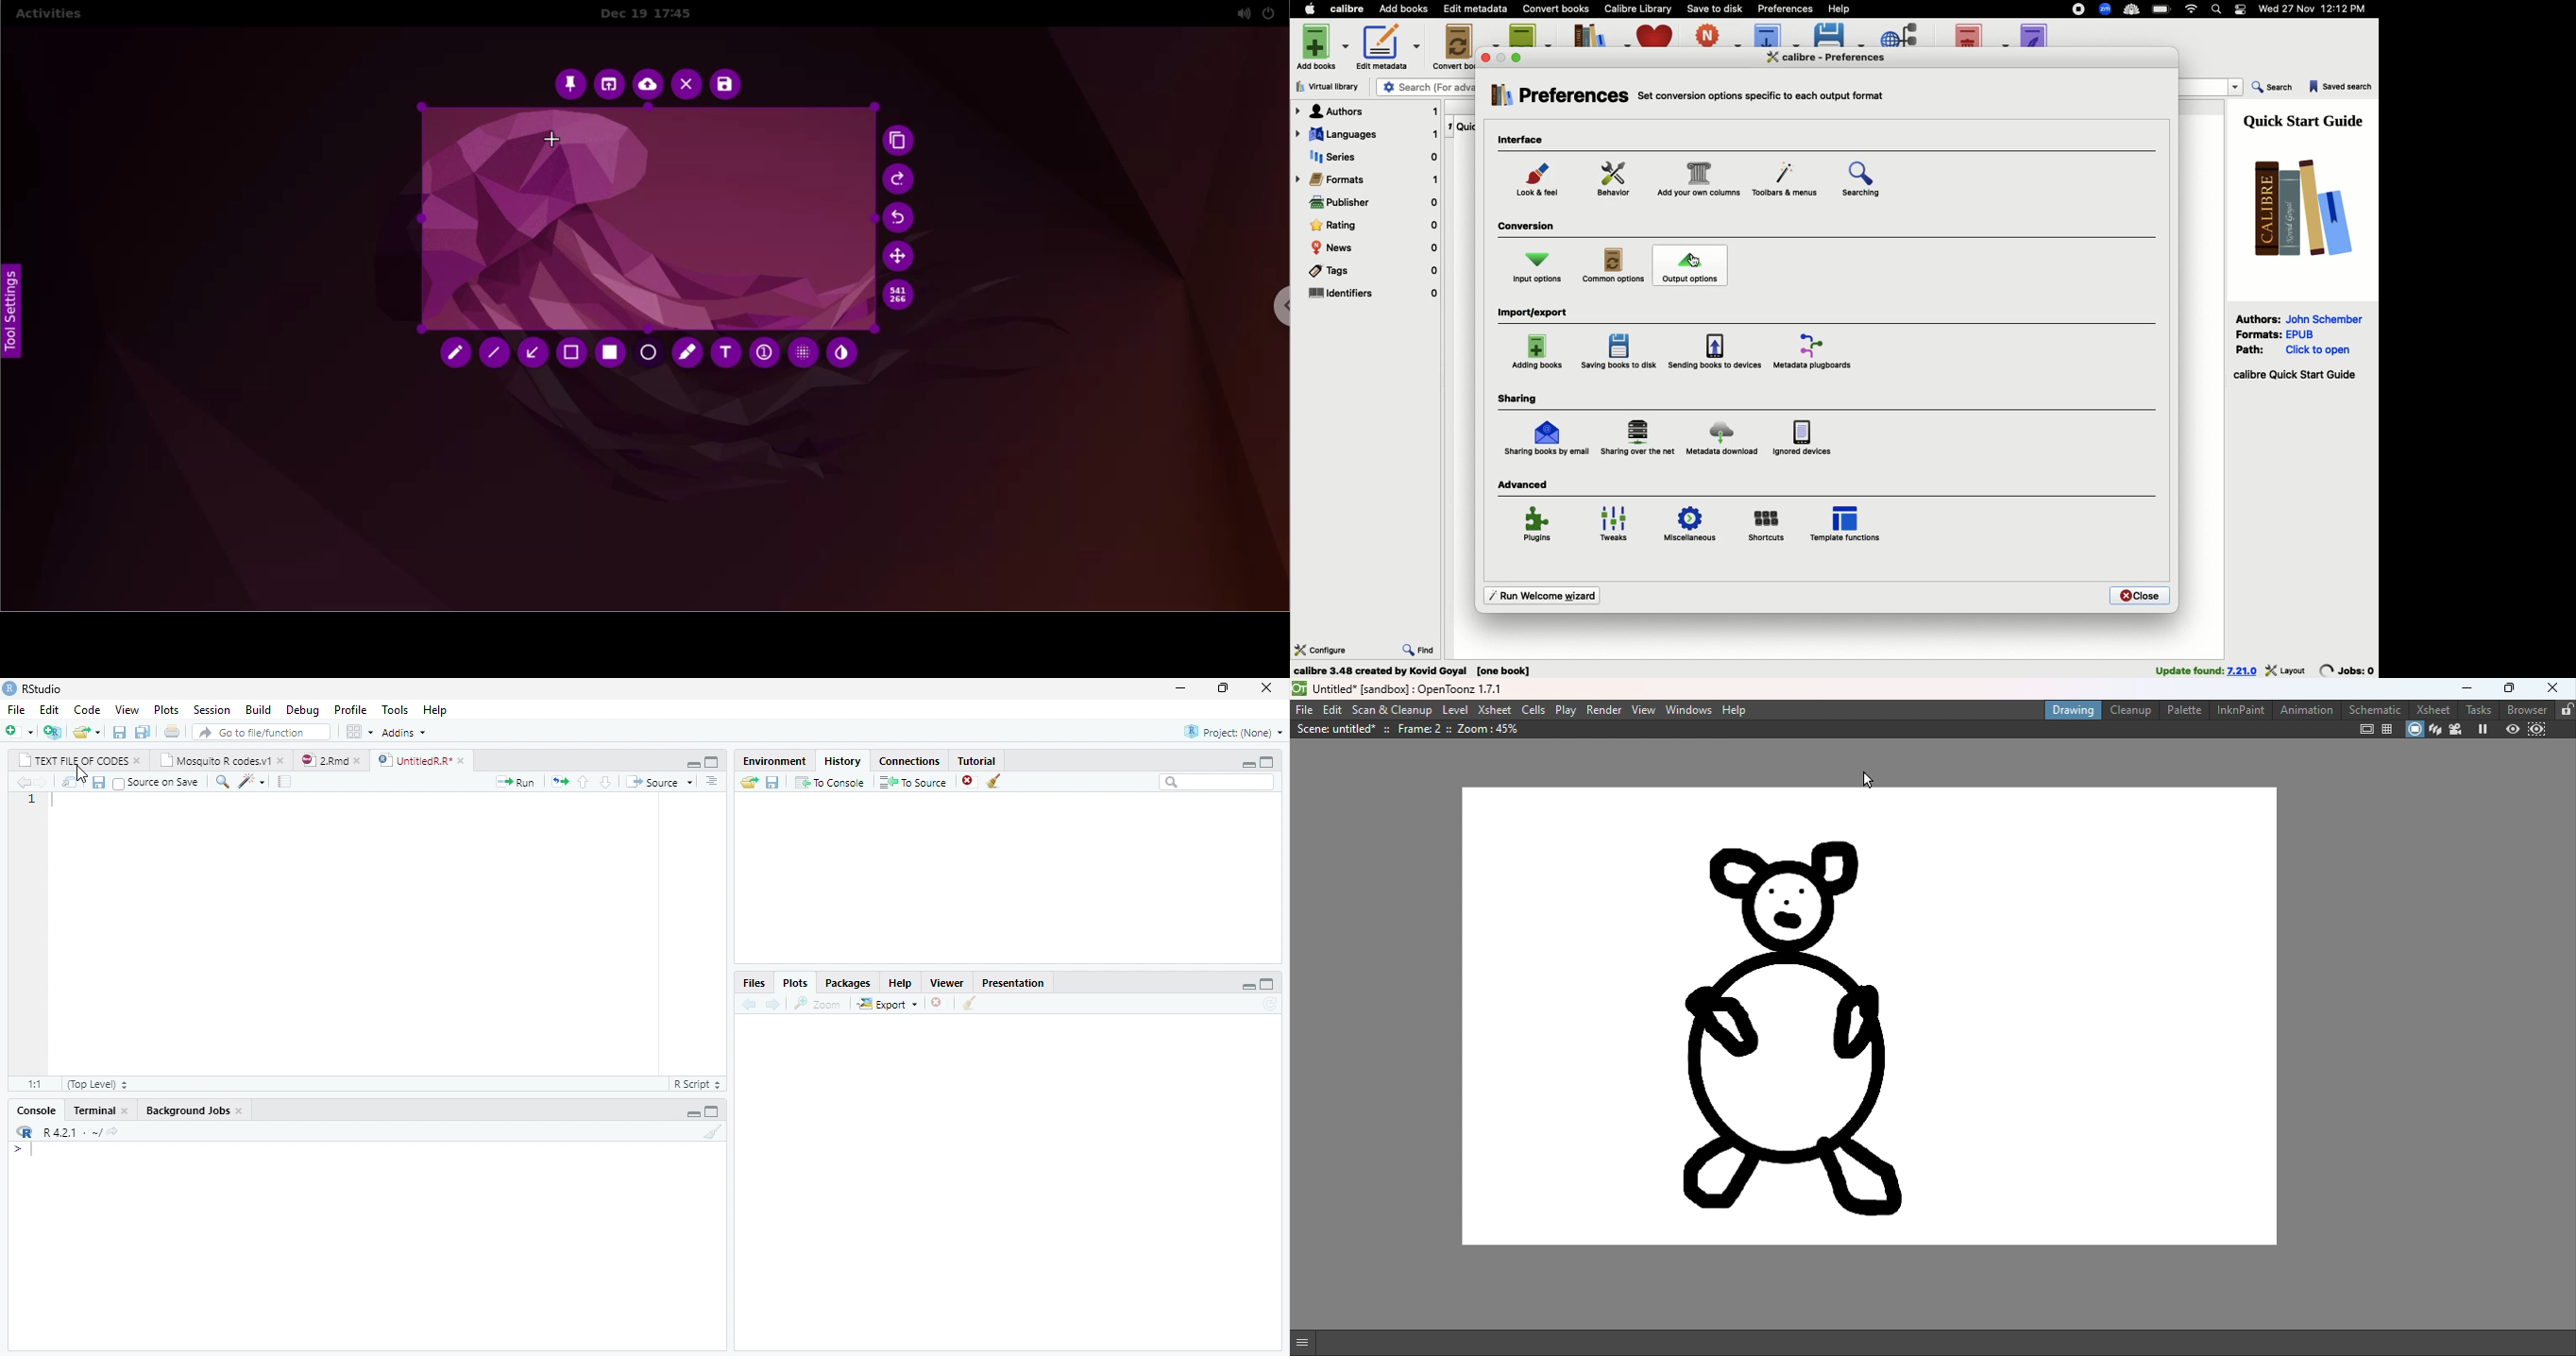 Image resolution: width=2576 pixels, height=1372 pixels. I want to click on code tools, so click(251, 783).